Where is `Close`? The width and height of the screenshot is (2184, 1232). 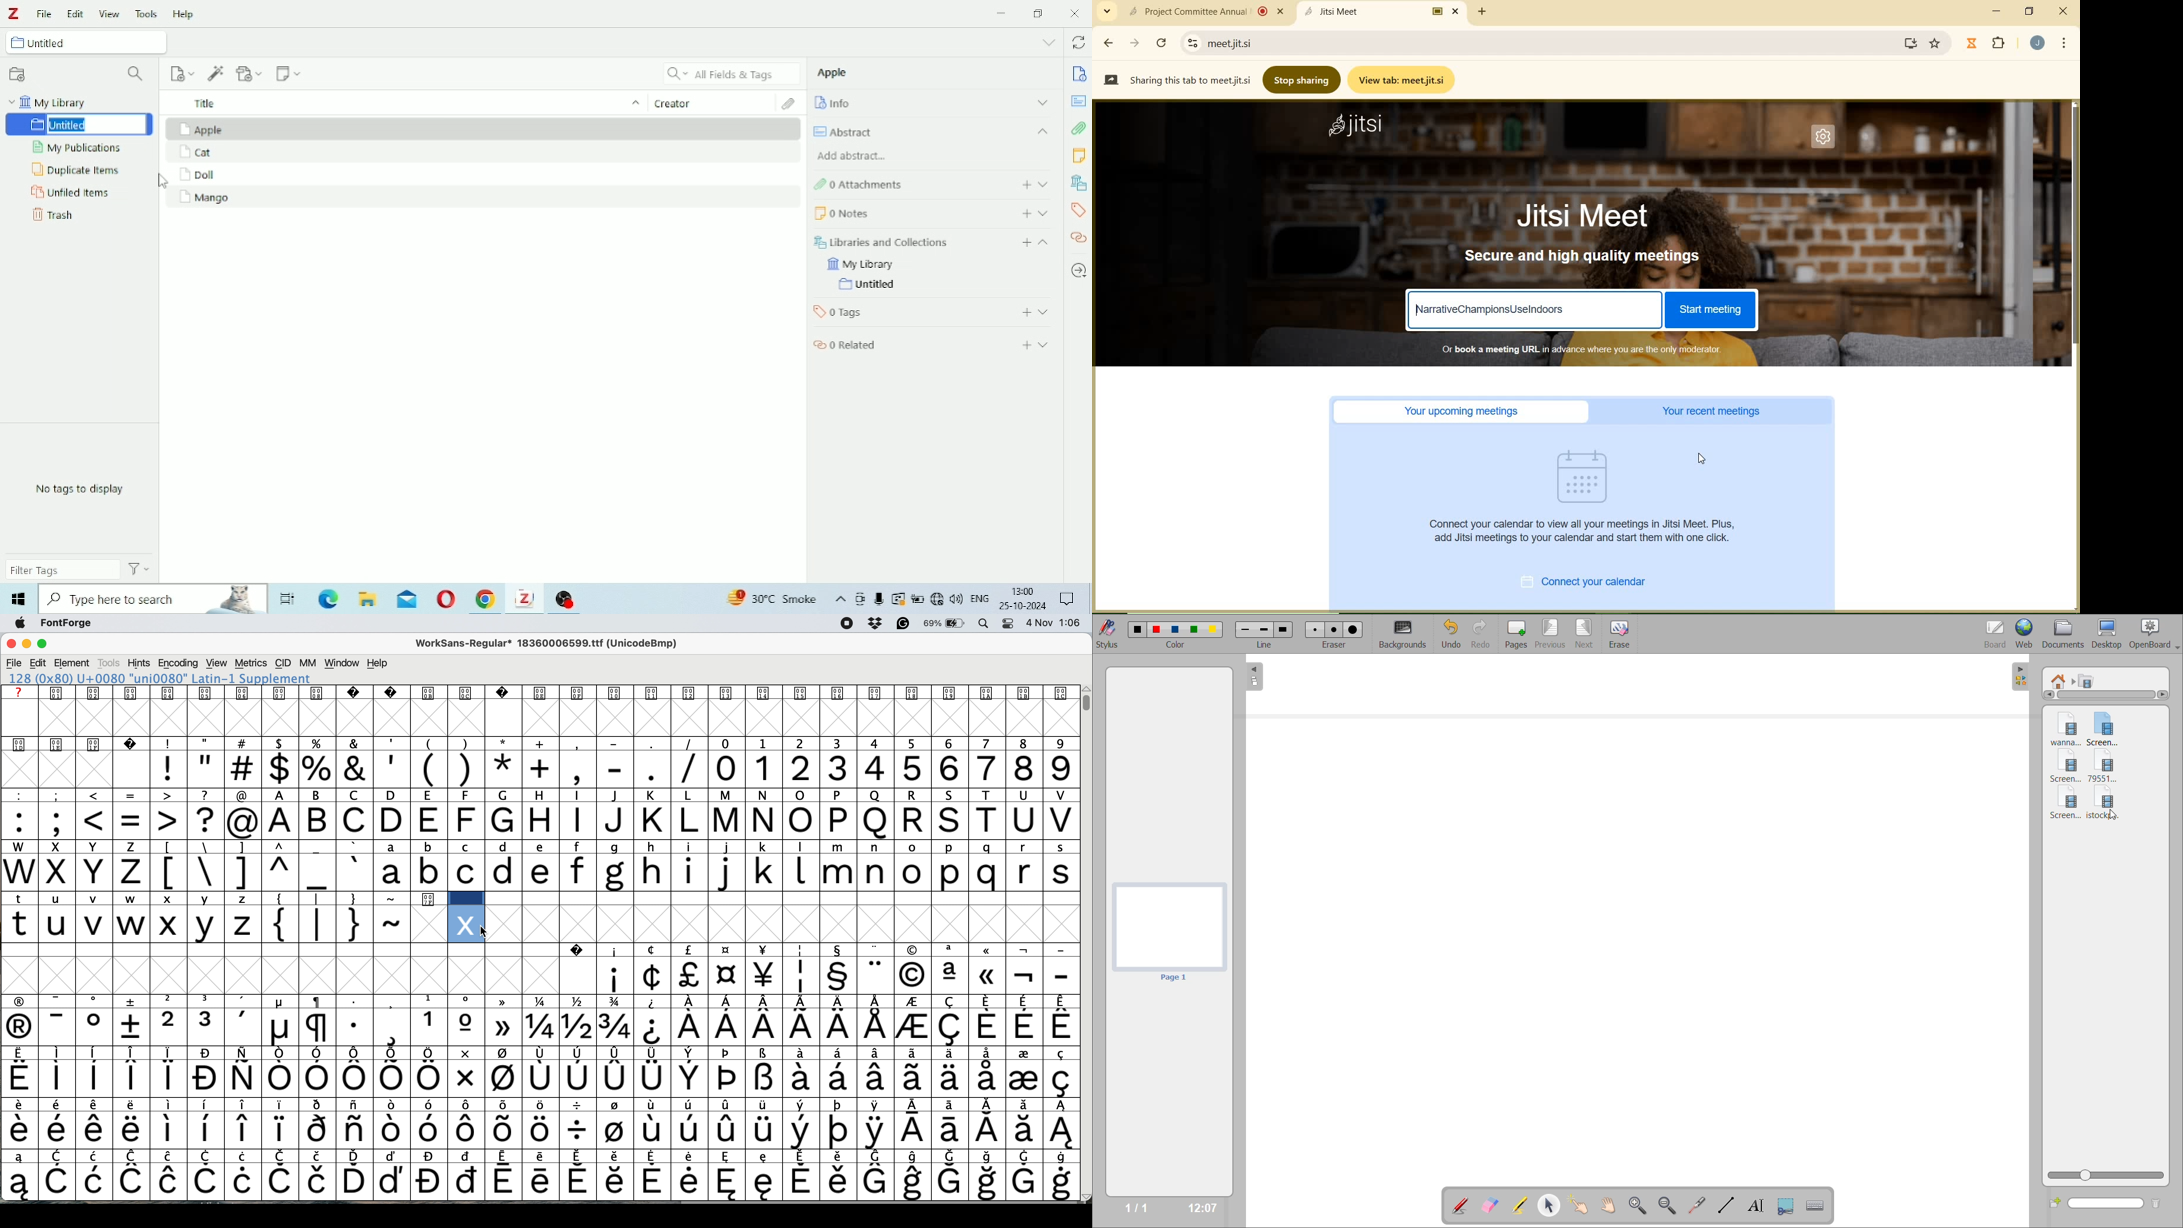
Close is located at coordinates (1075, 14).